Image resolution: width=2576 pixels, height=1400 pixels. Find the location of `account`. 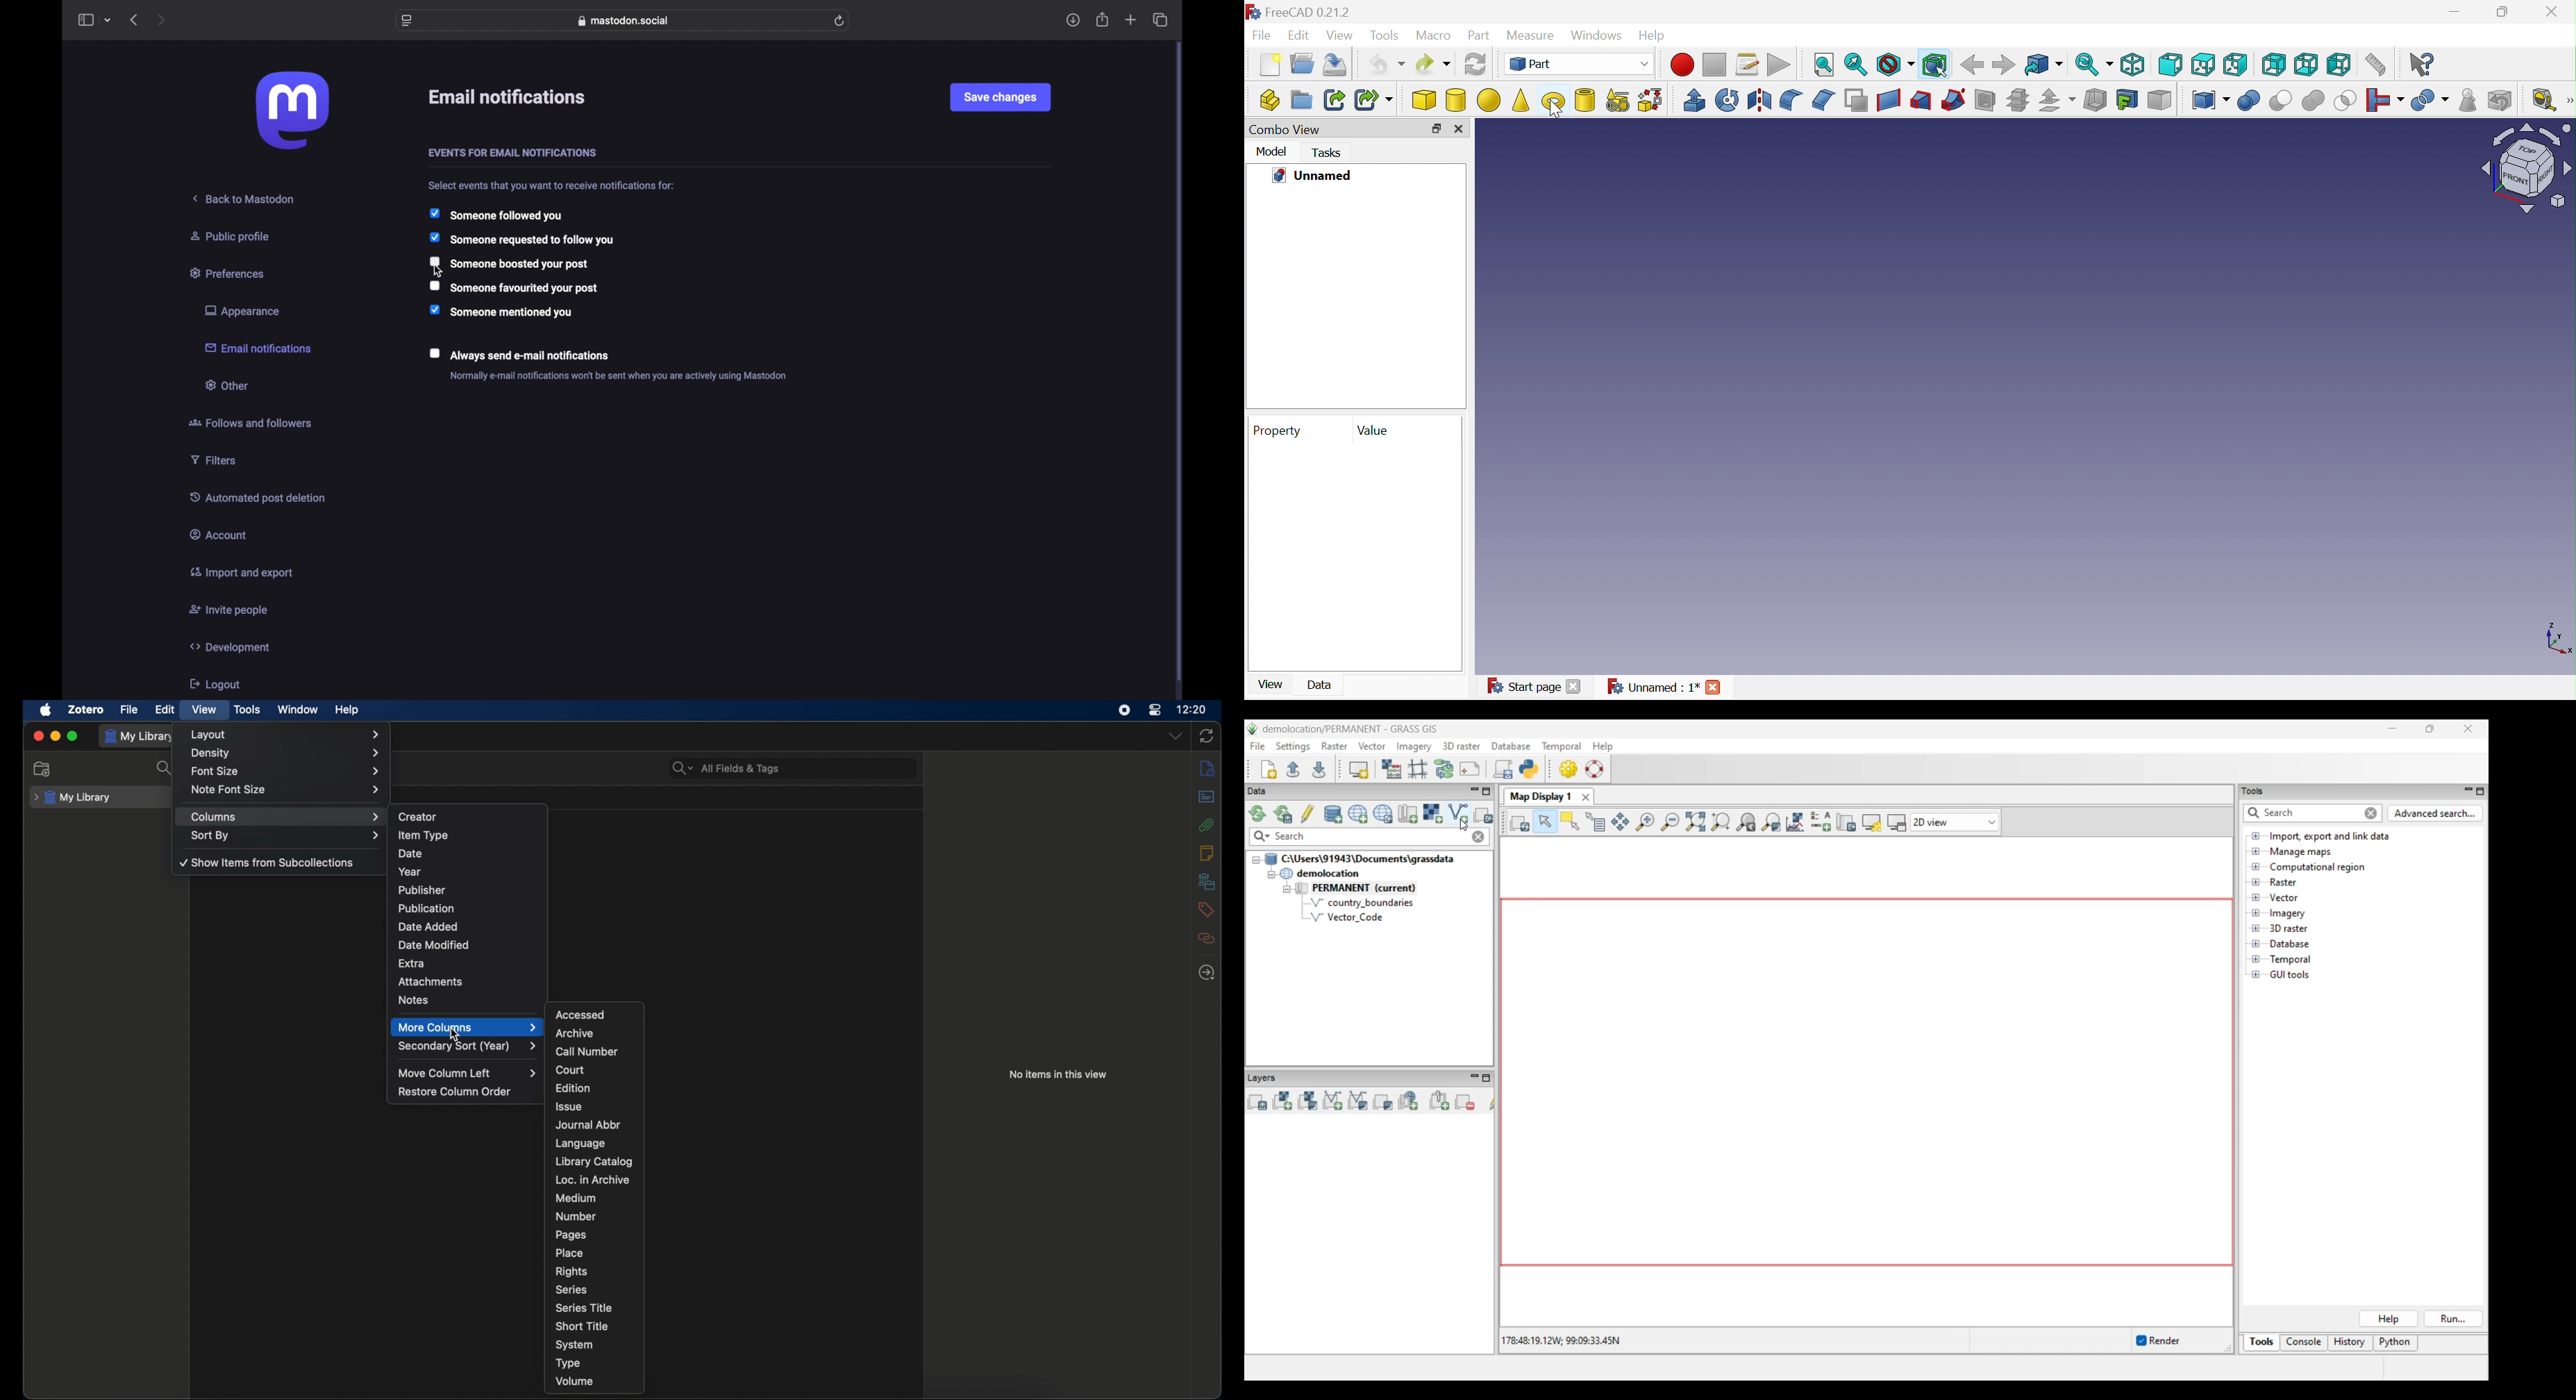

account is located at coordinates (218, 533).